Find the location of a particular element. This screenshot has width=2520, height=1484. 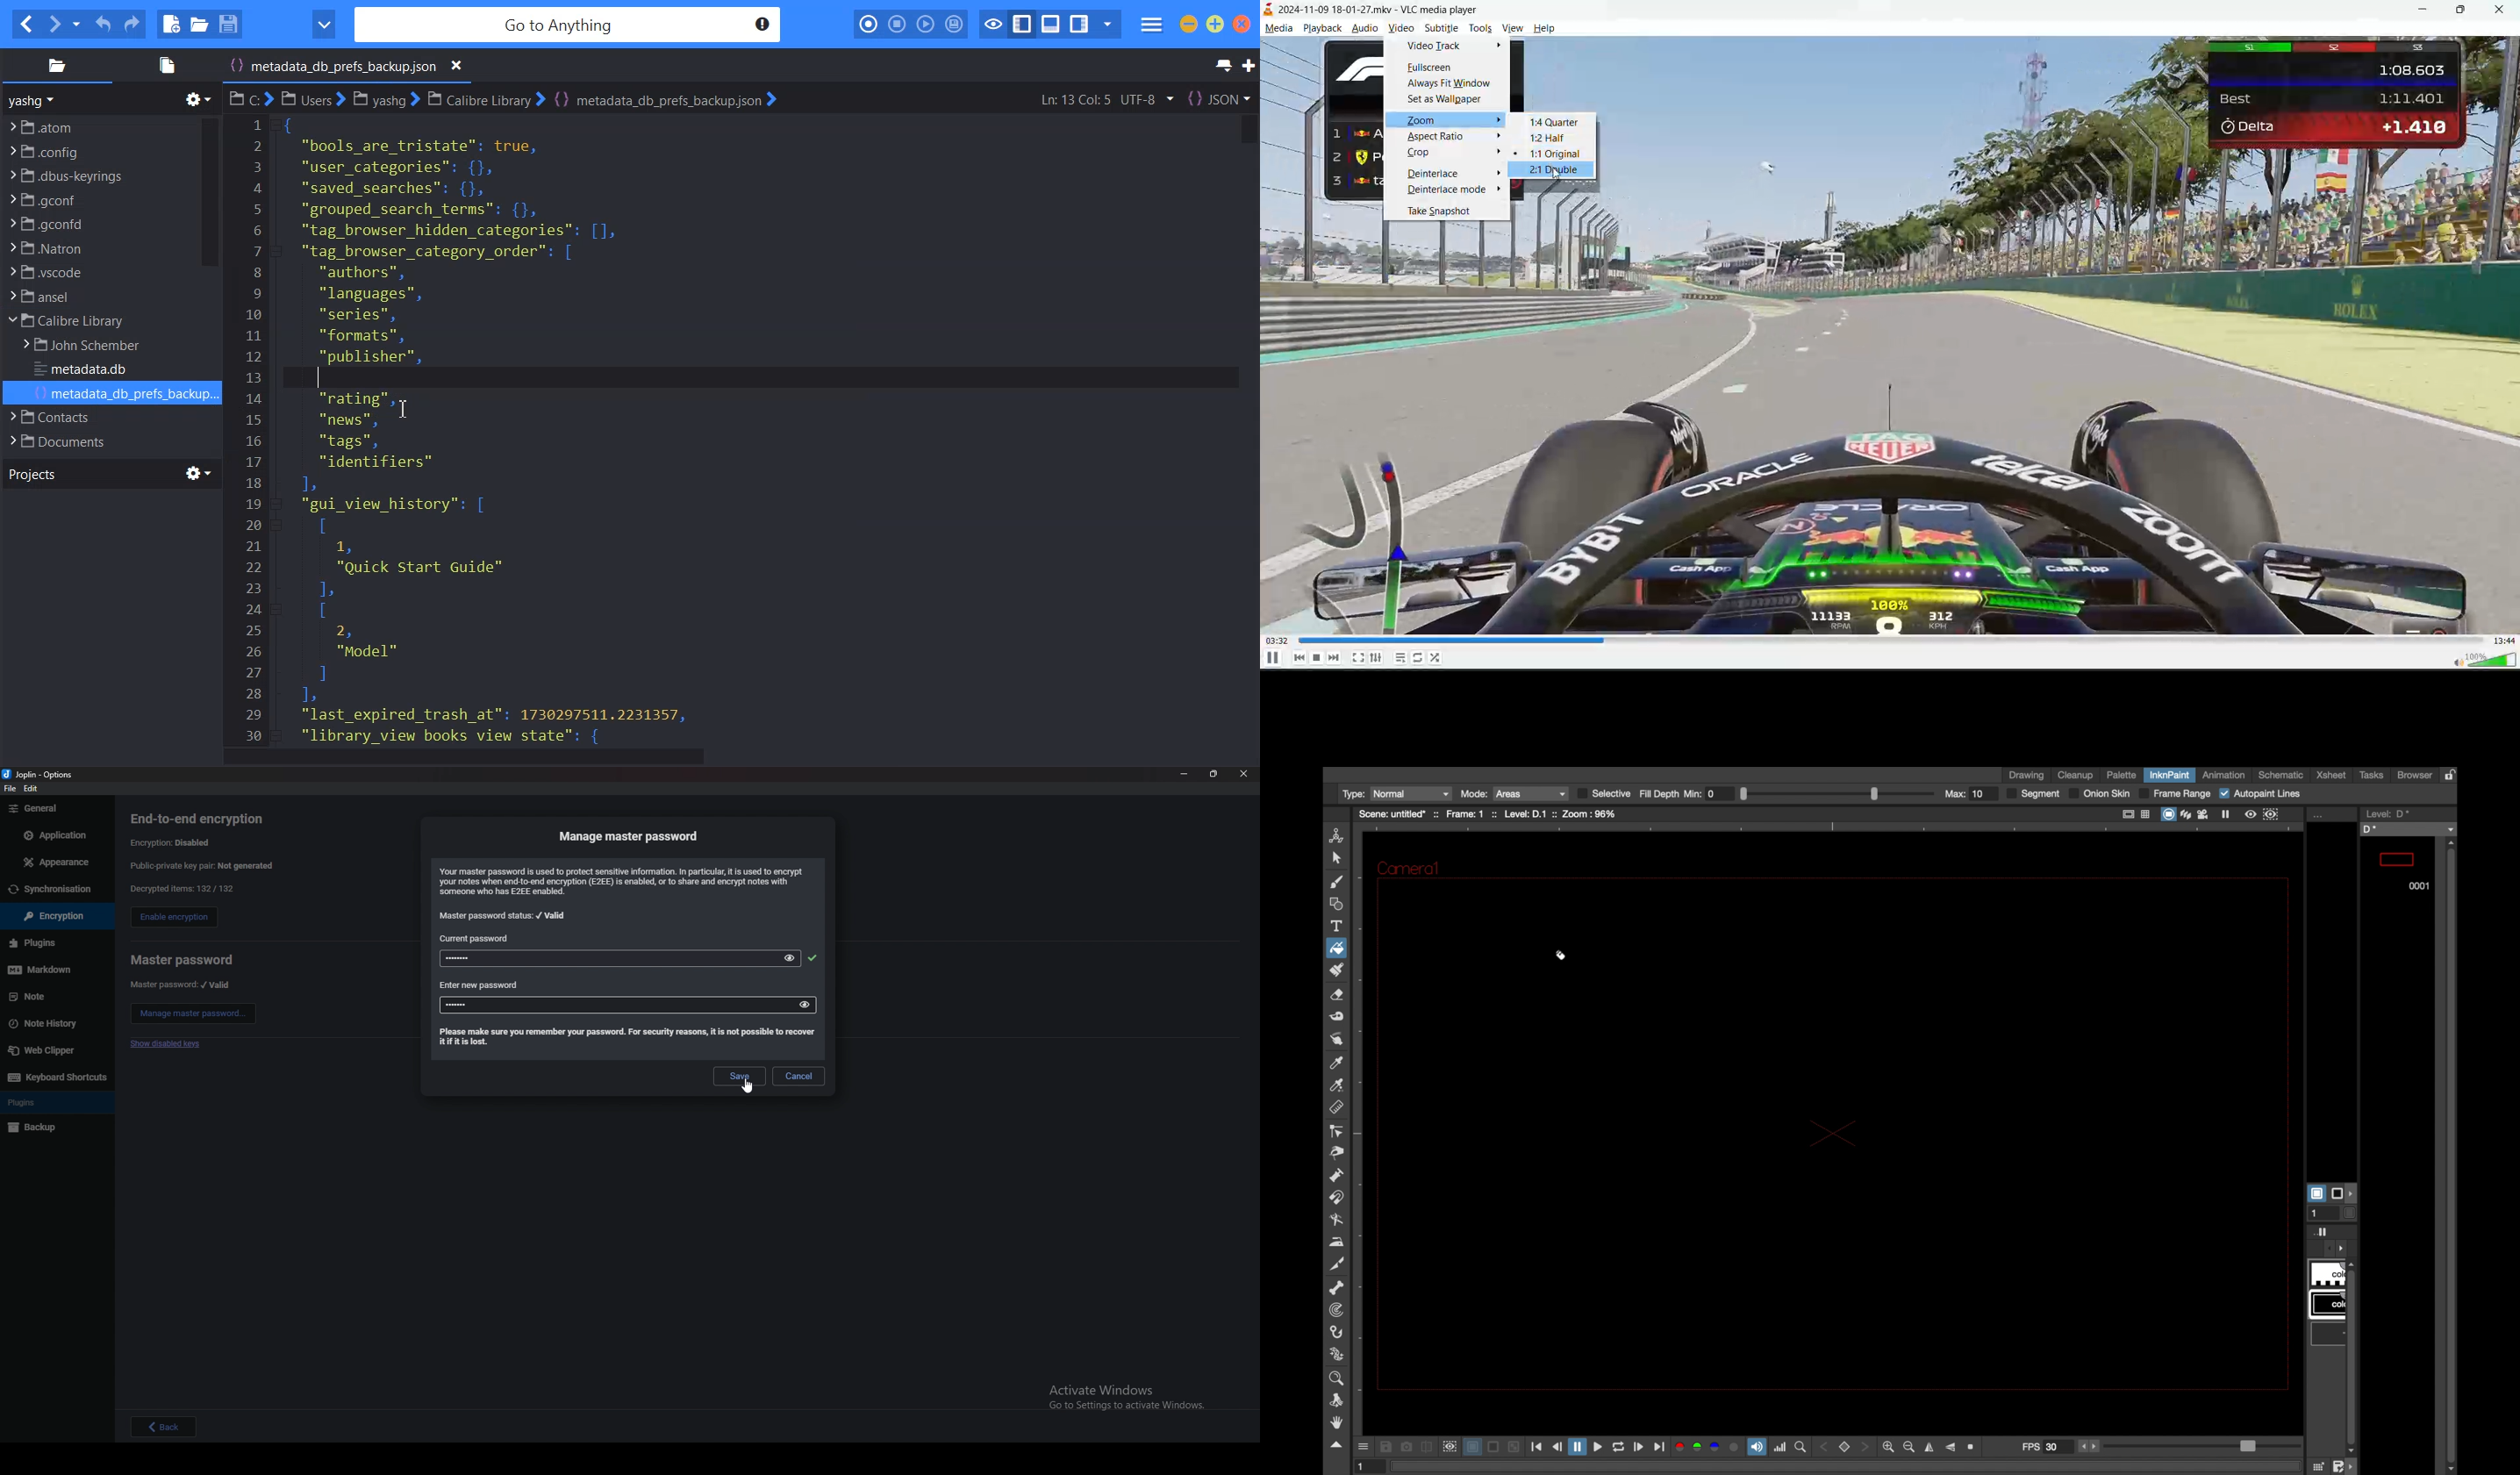

tasks is located at coordinates (2370, 775).